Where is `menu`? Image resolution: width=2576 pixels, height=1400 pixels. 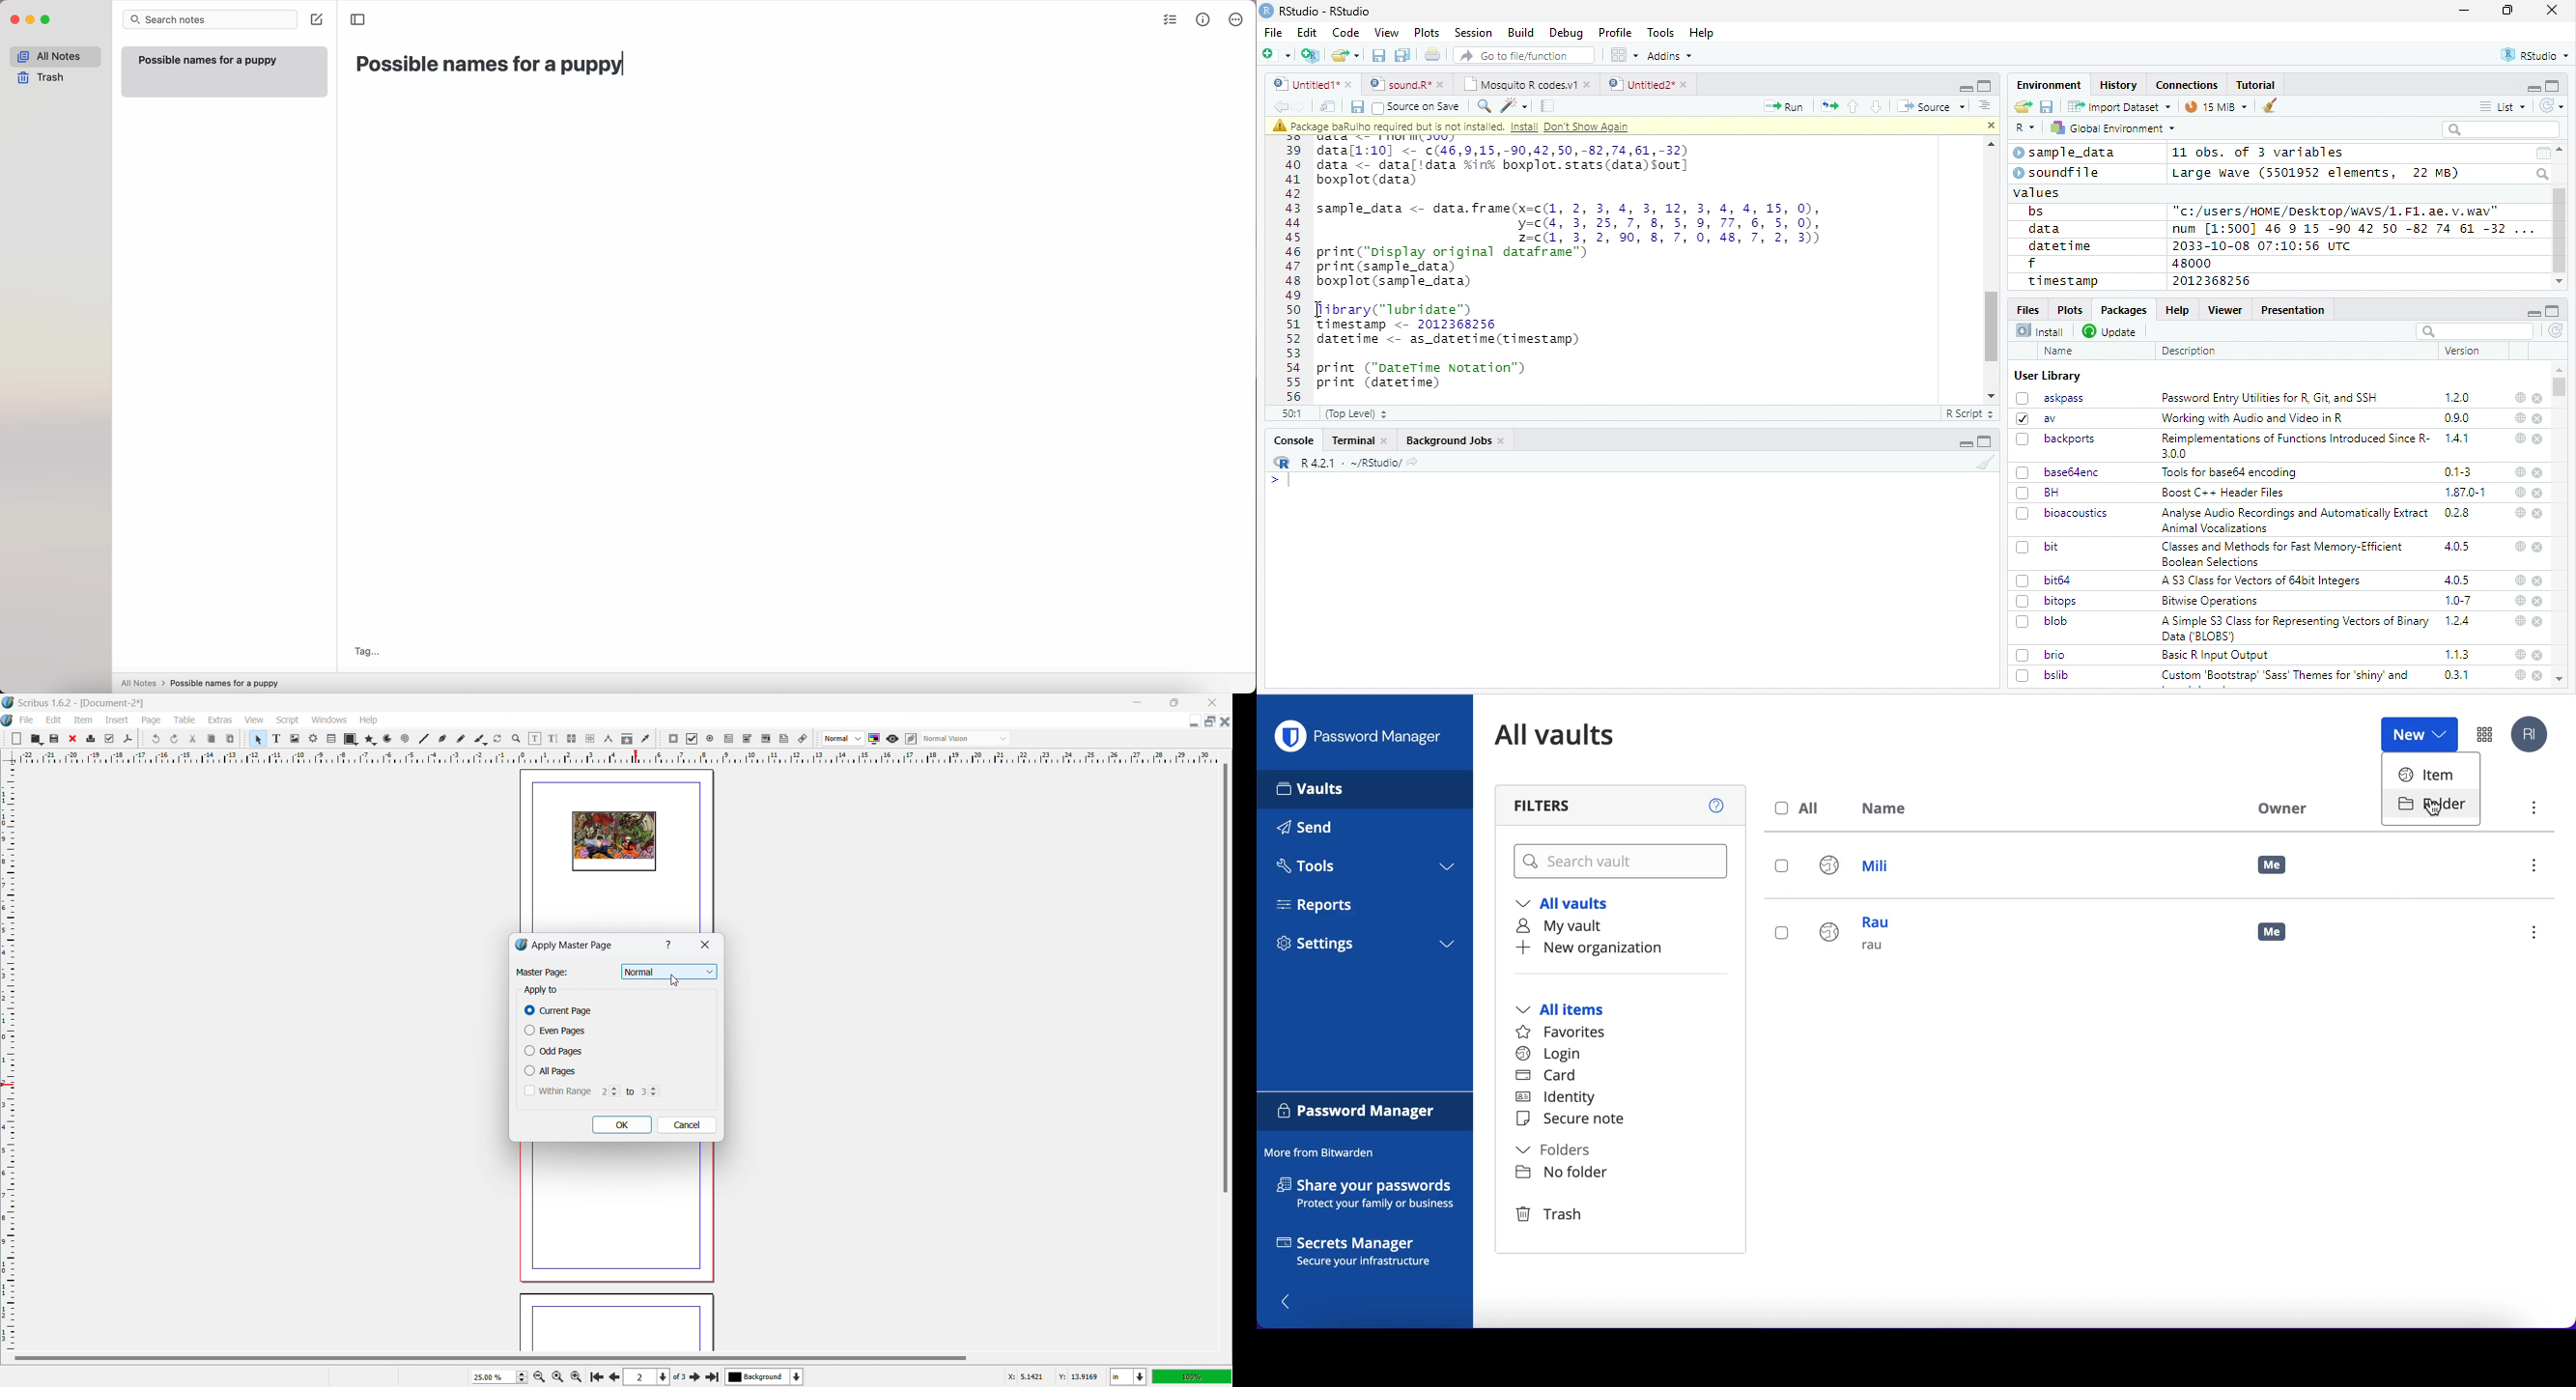
menu is located at coordinates (2538, 934).